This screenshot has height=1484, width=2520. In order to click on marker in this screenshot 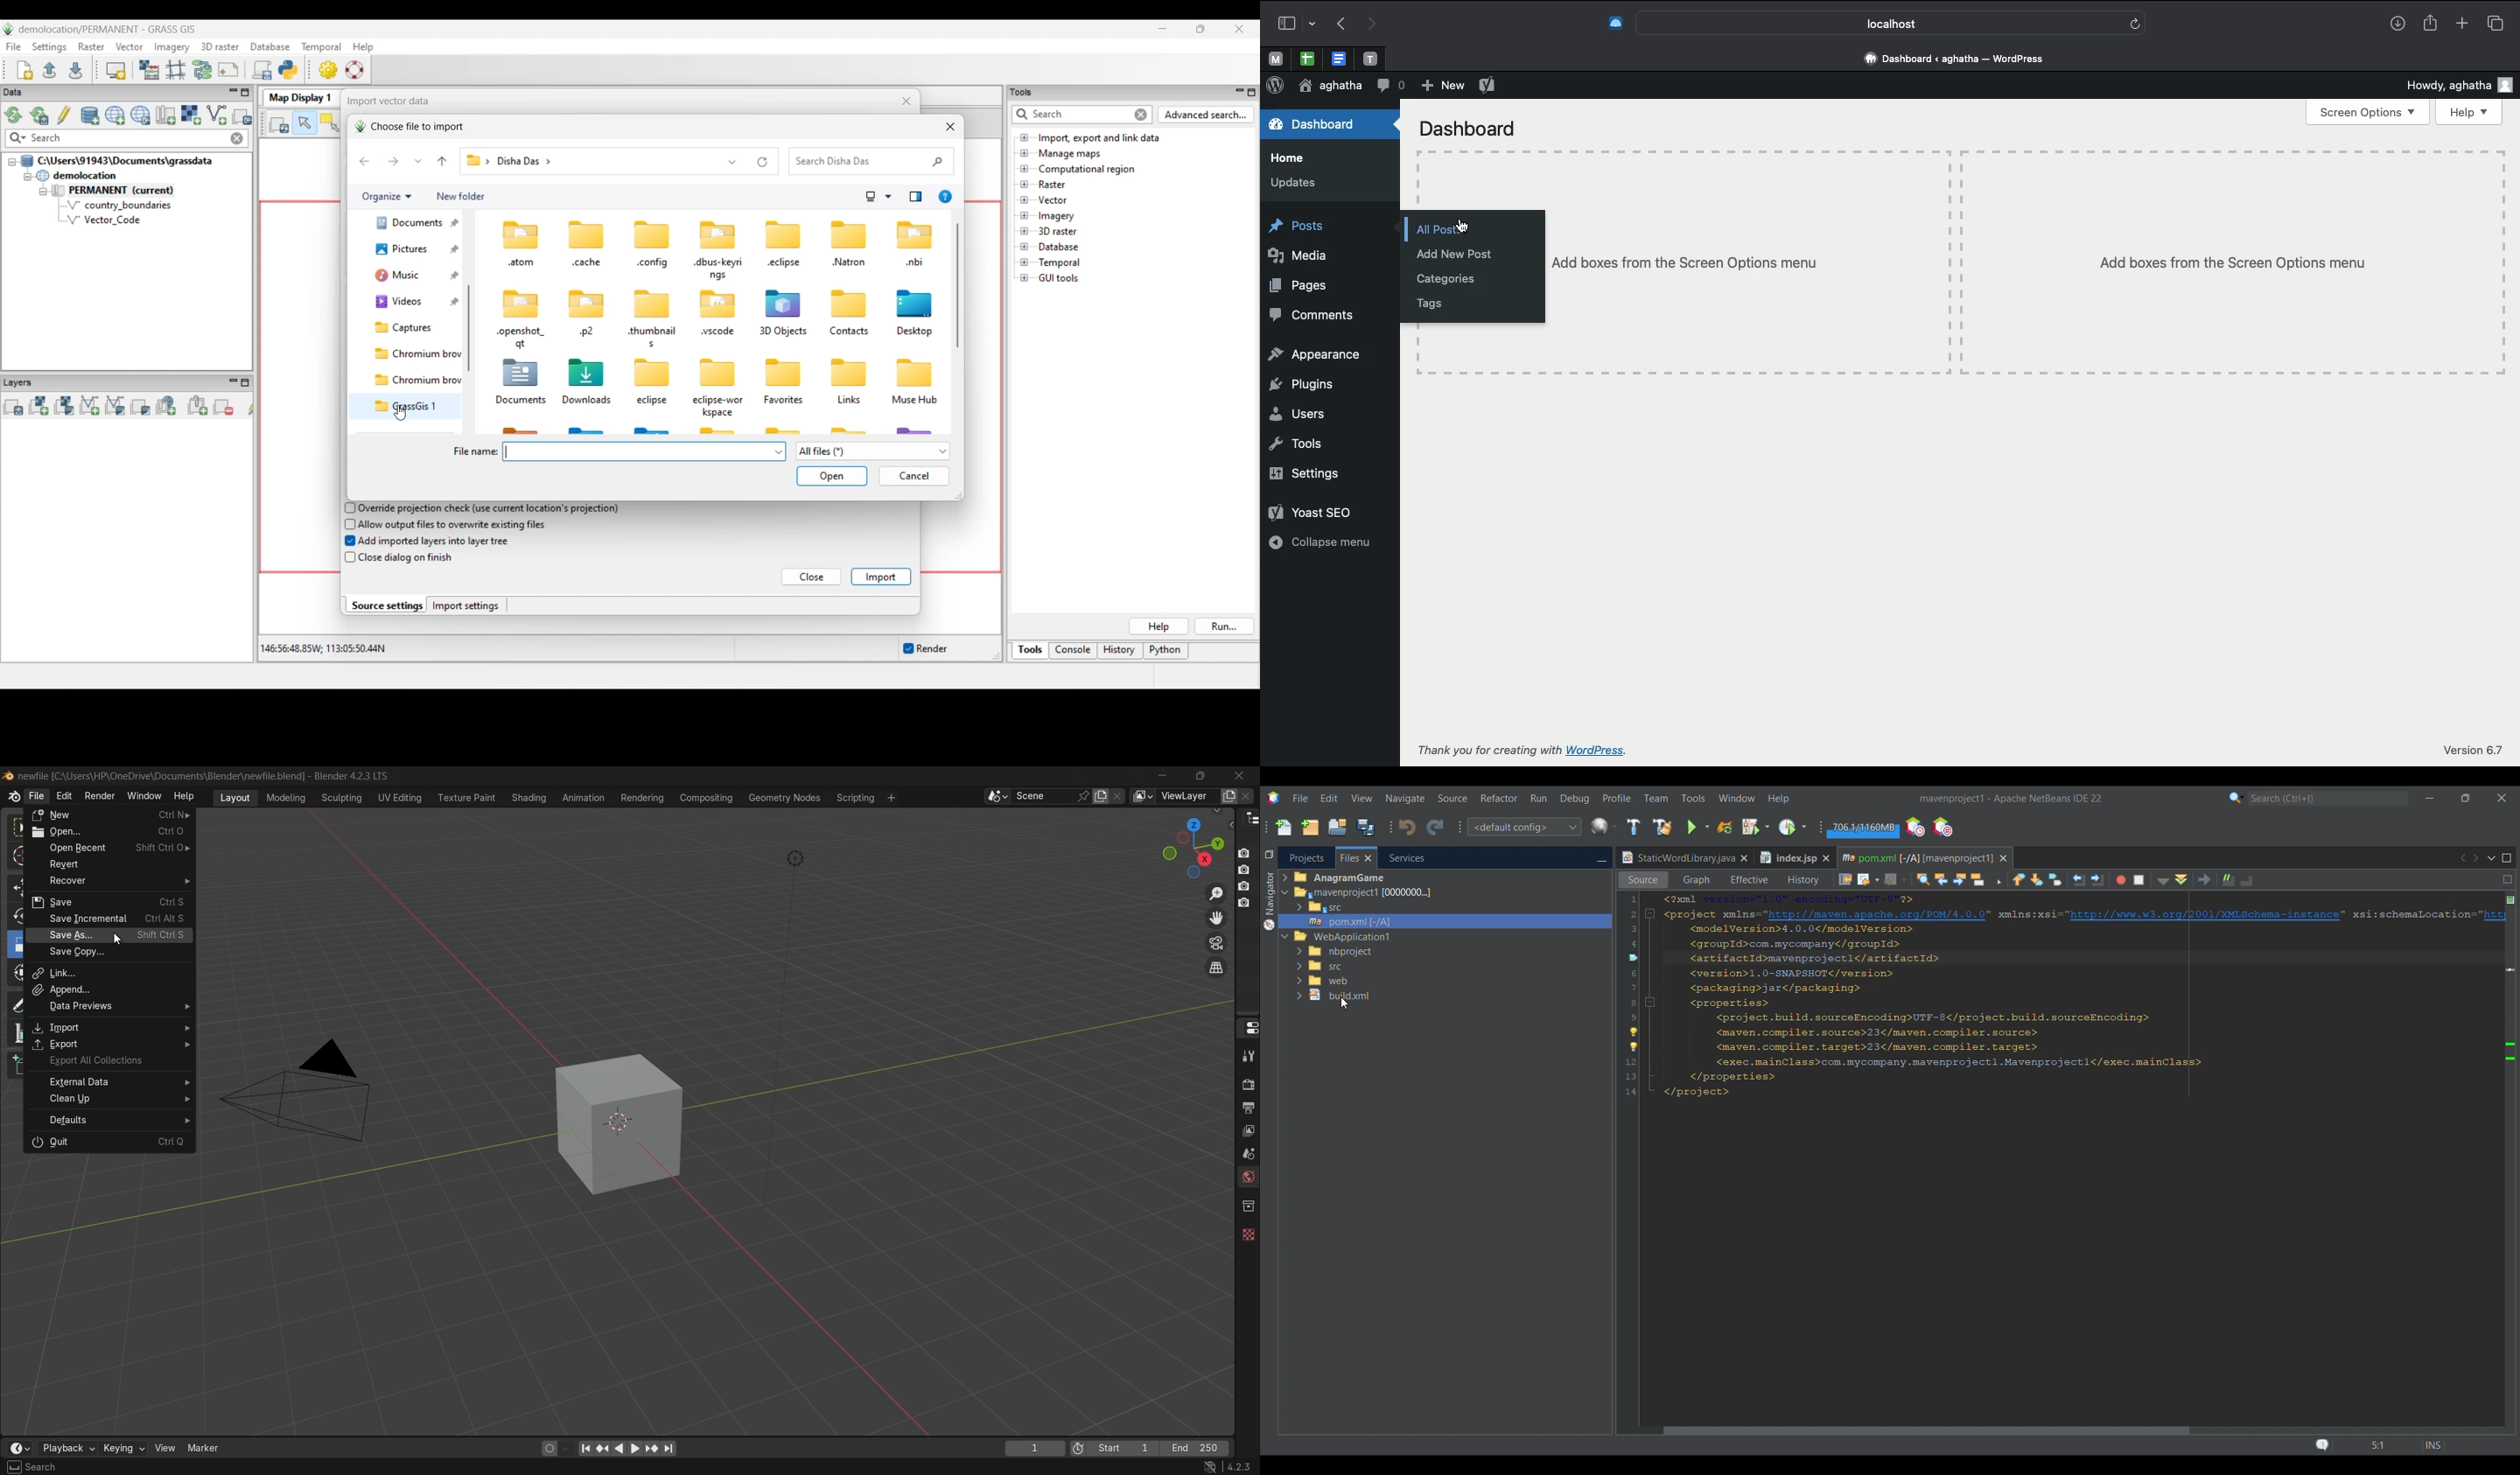, I will do `click(213, 1447)`.